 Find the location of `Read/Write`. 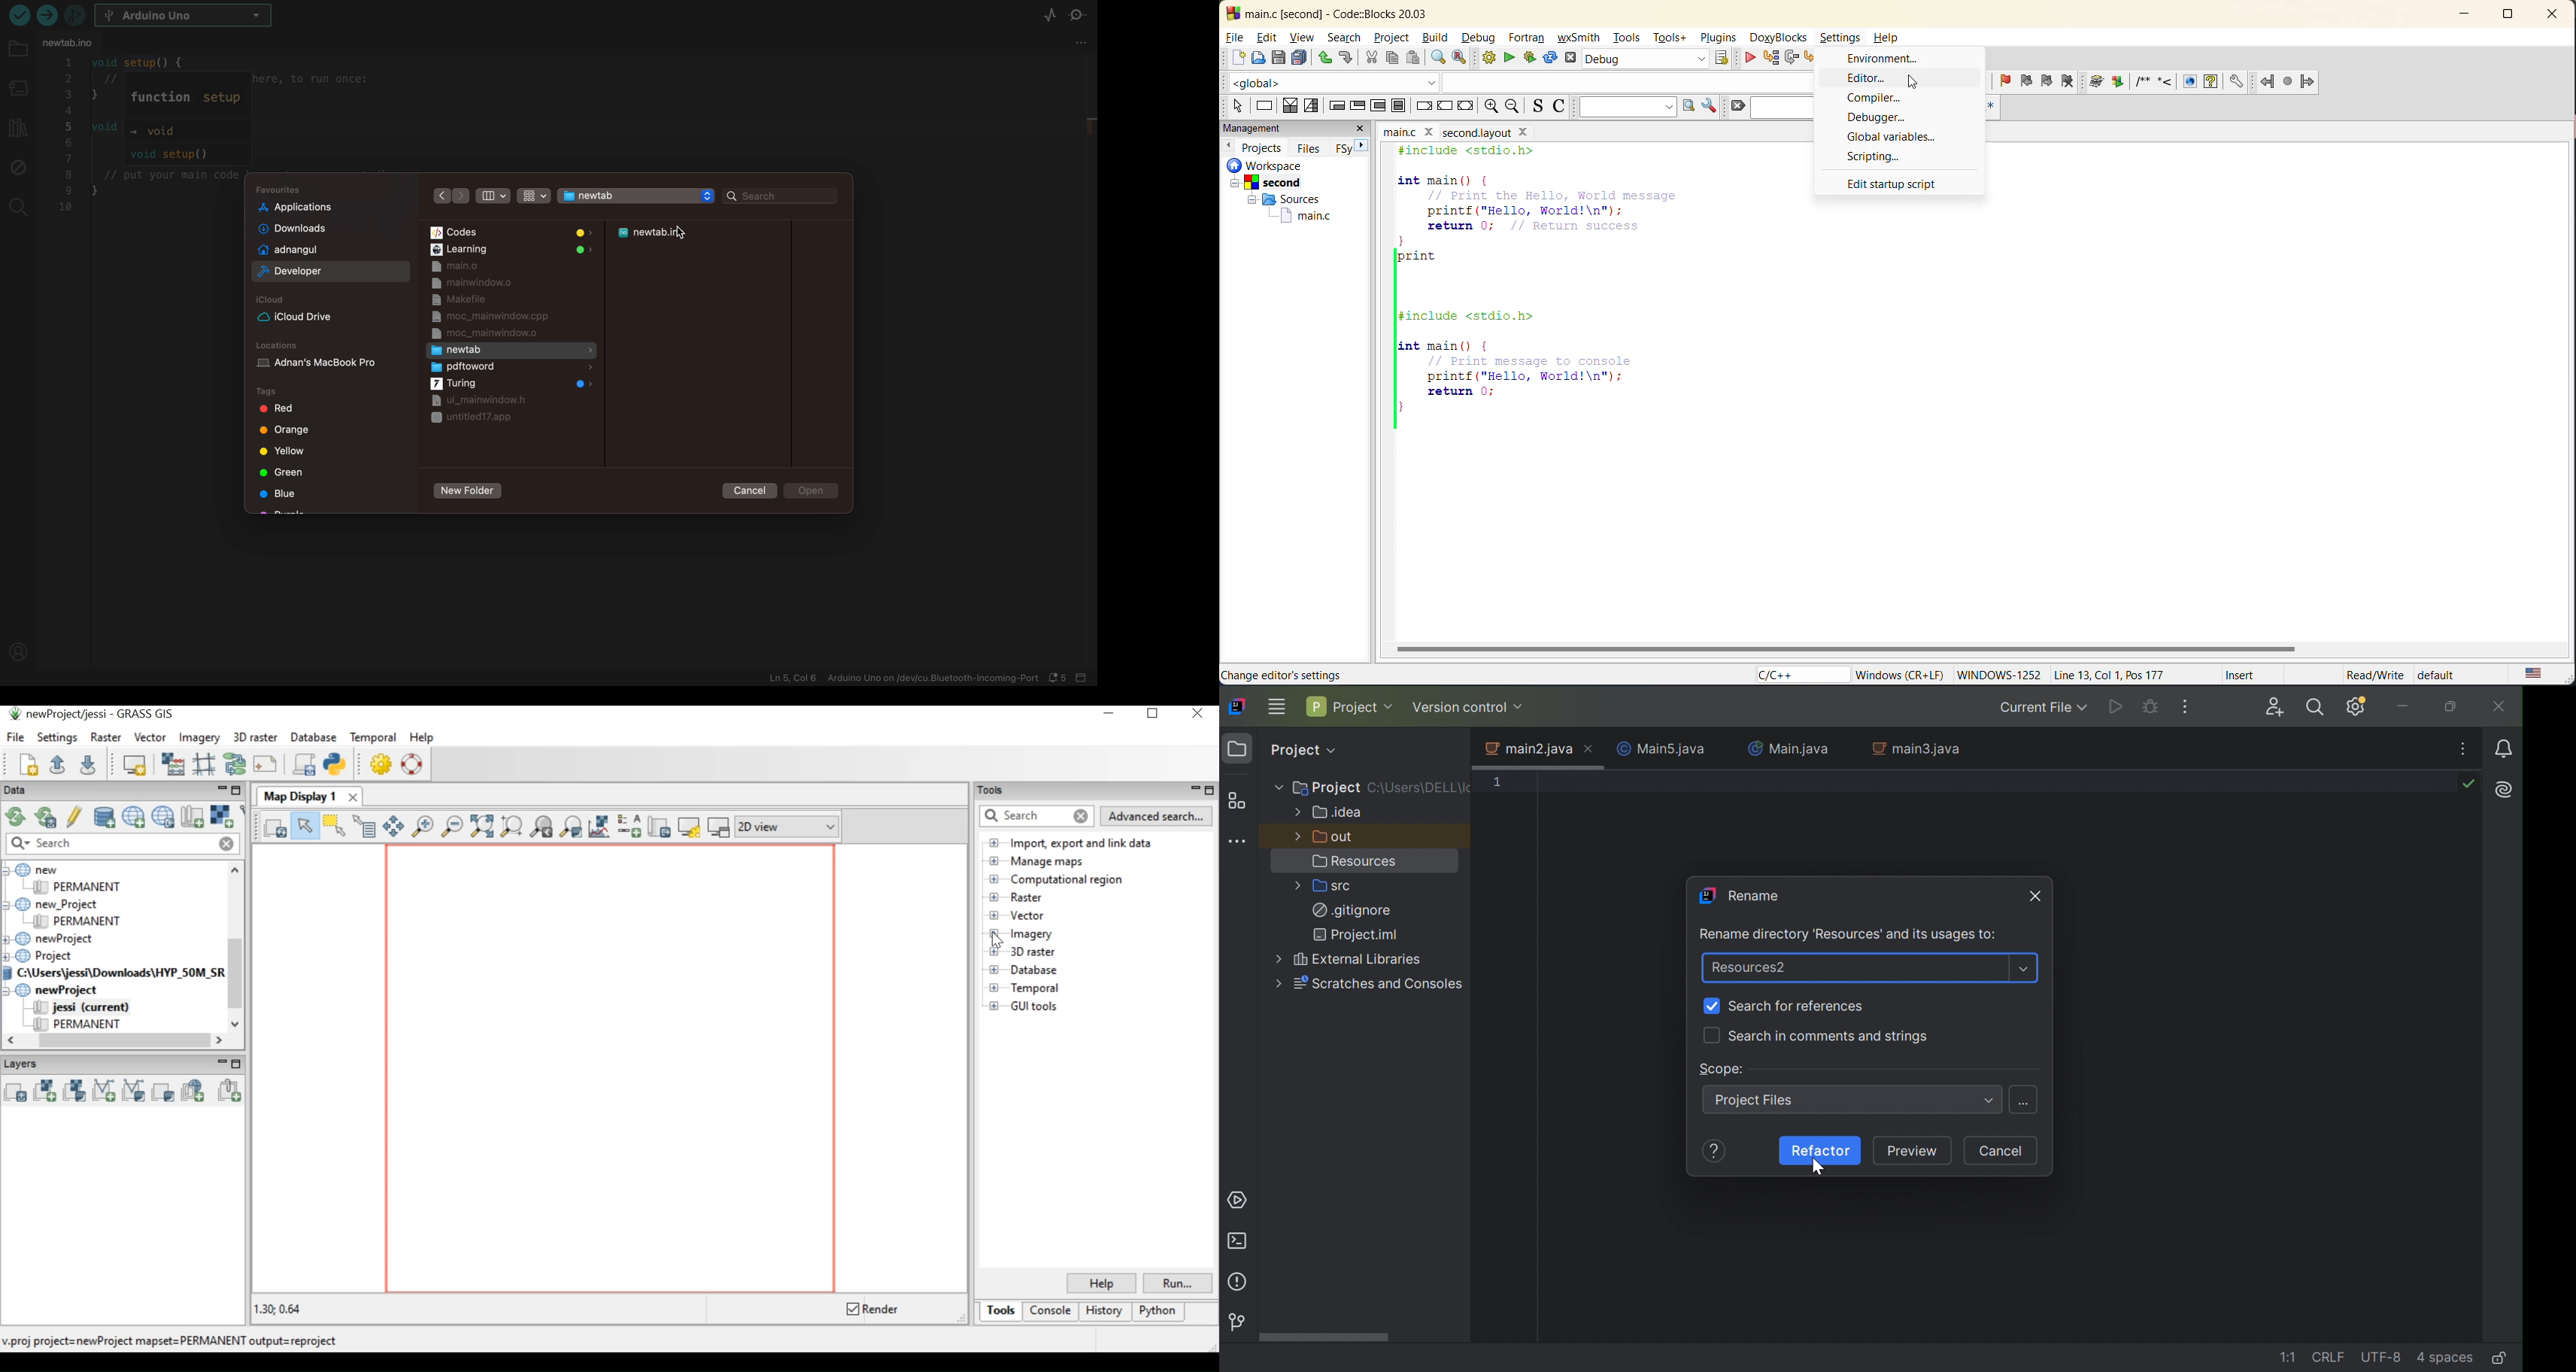

Read/Write is located at coordinates (2359, 675).